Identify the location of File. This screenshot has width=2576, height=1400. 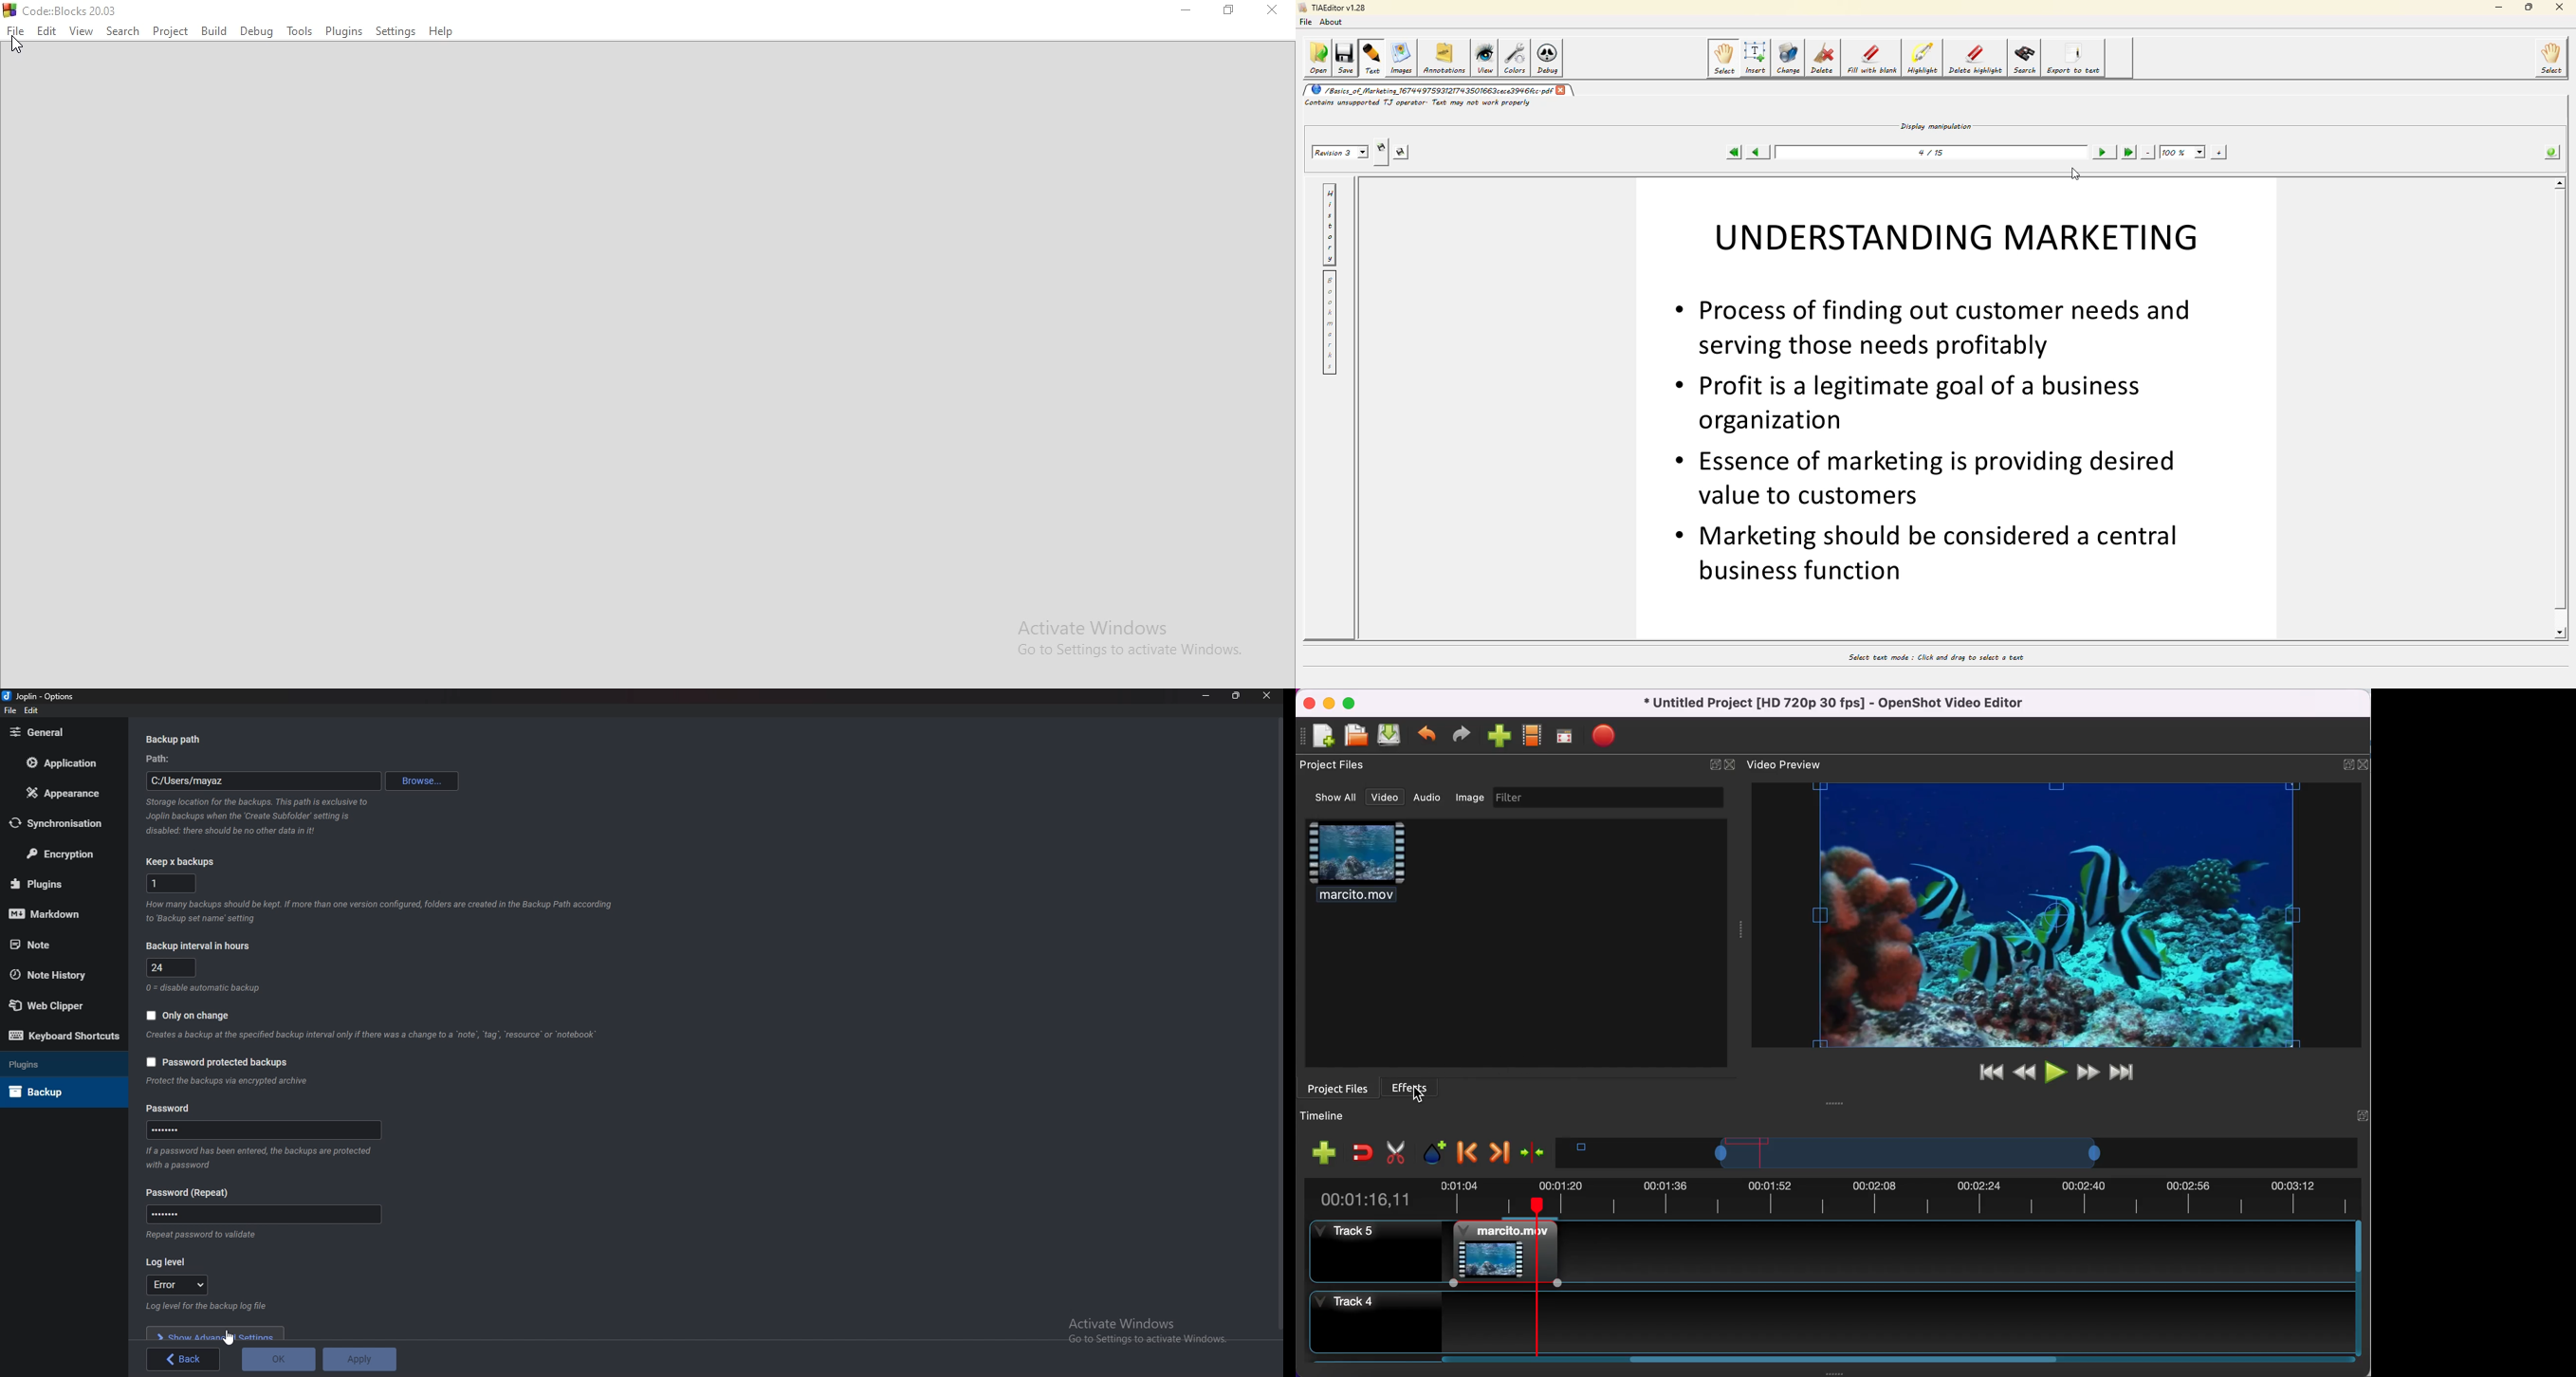
(16, 30).